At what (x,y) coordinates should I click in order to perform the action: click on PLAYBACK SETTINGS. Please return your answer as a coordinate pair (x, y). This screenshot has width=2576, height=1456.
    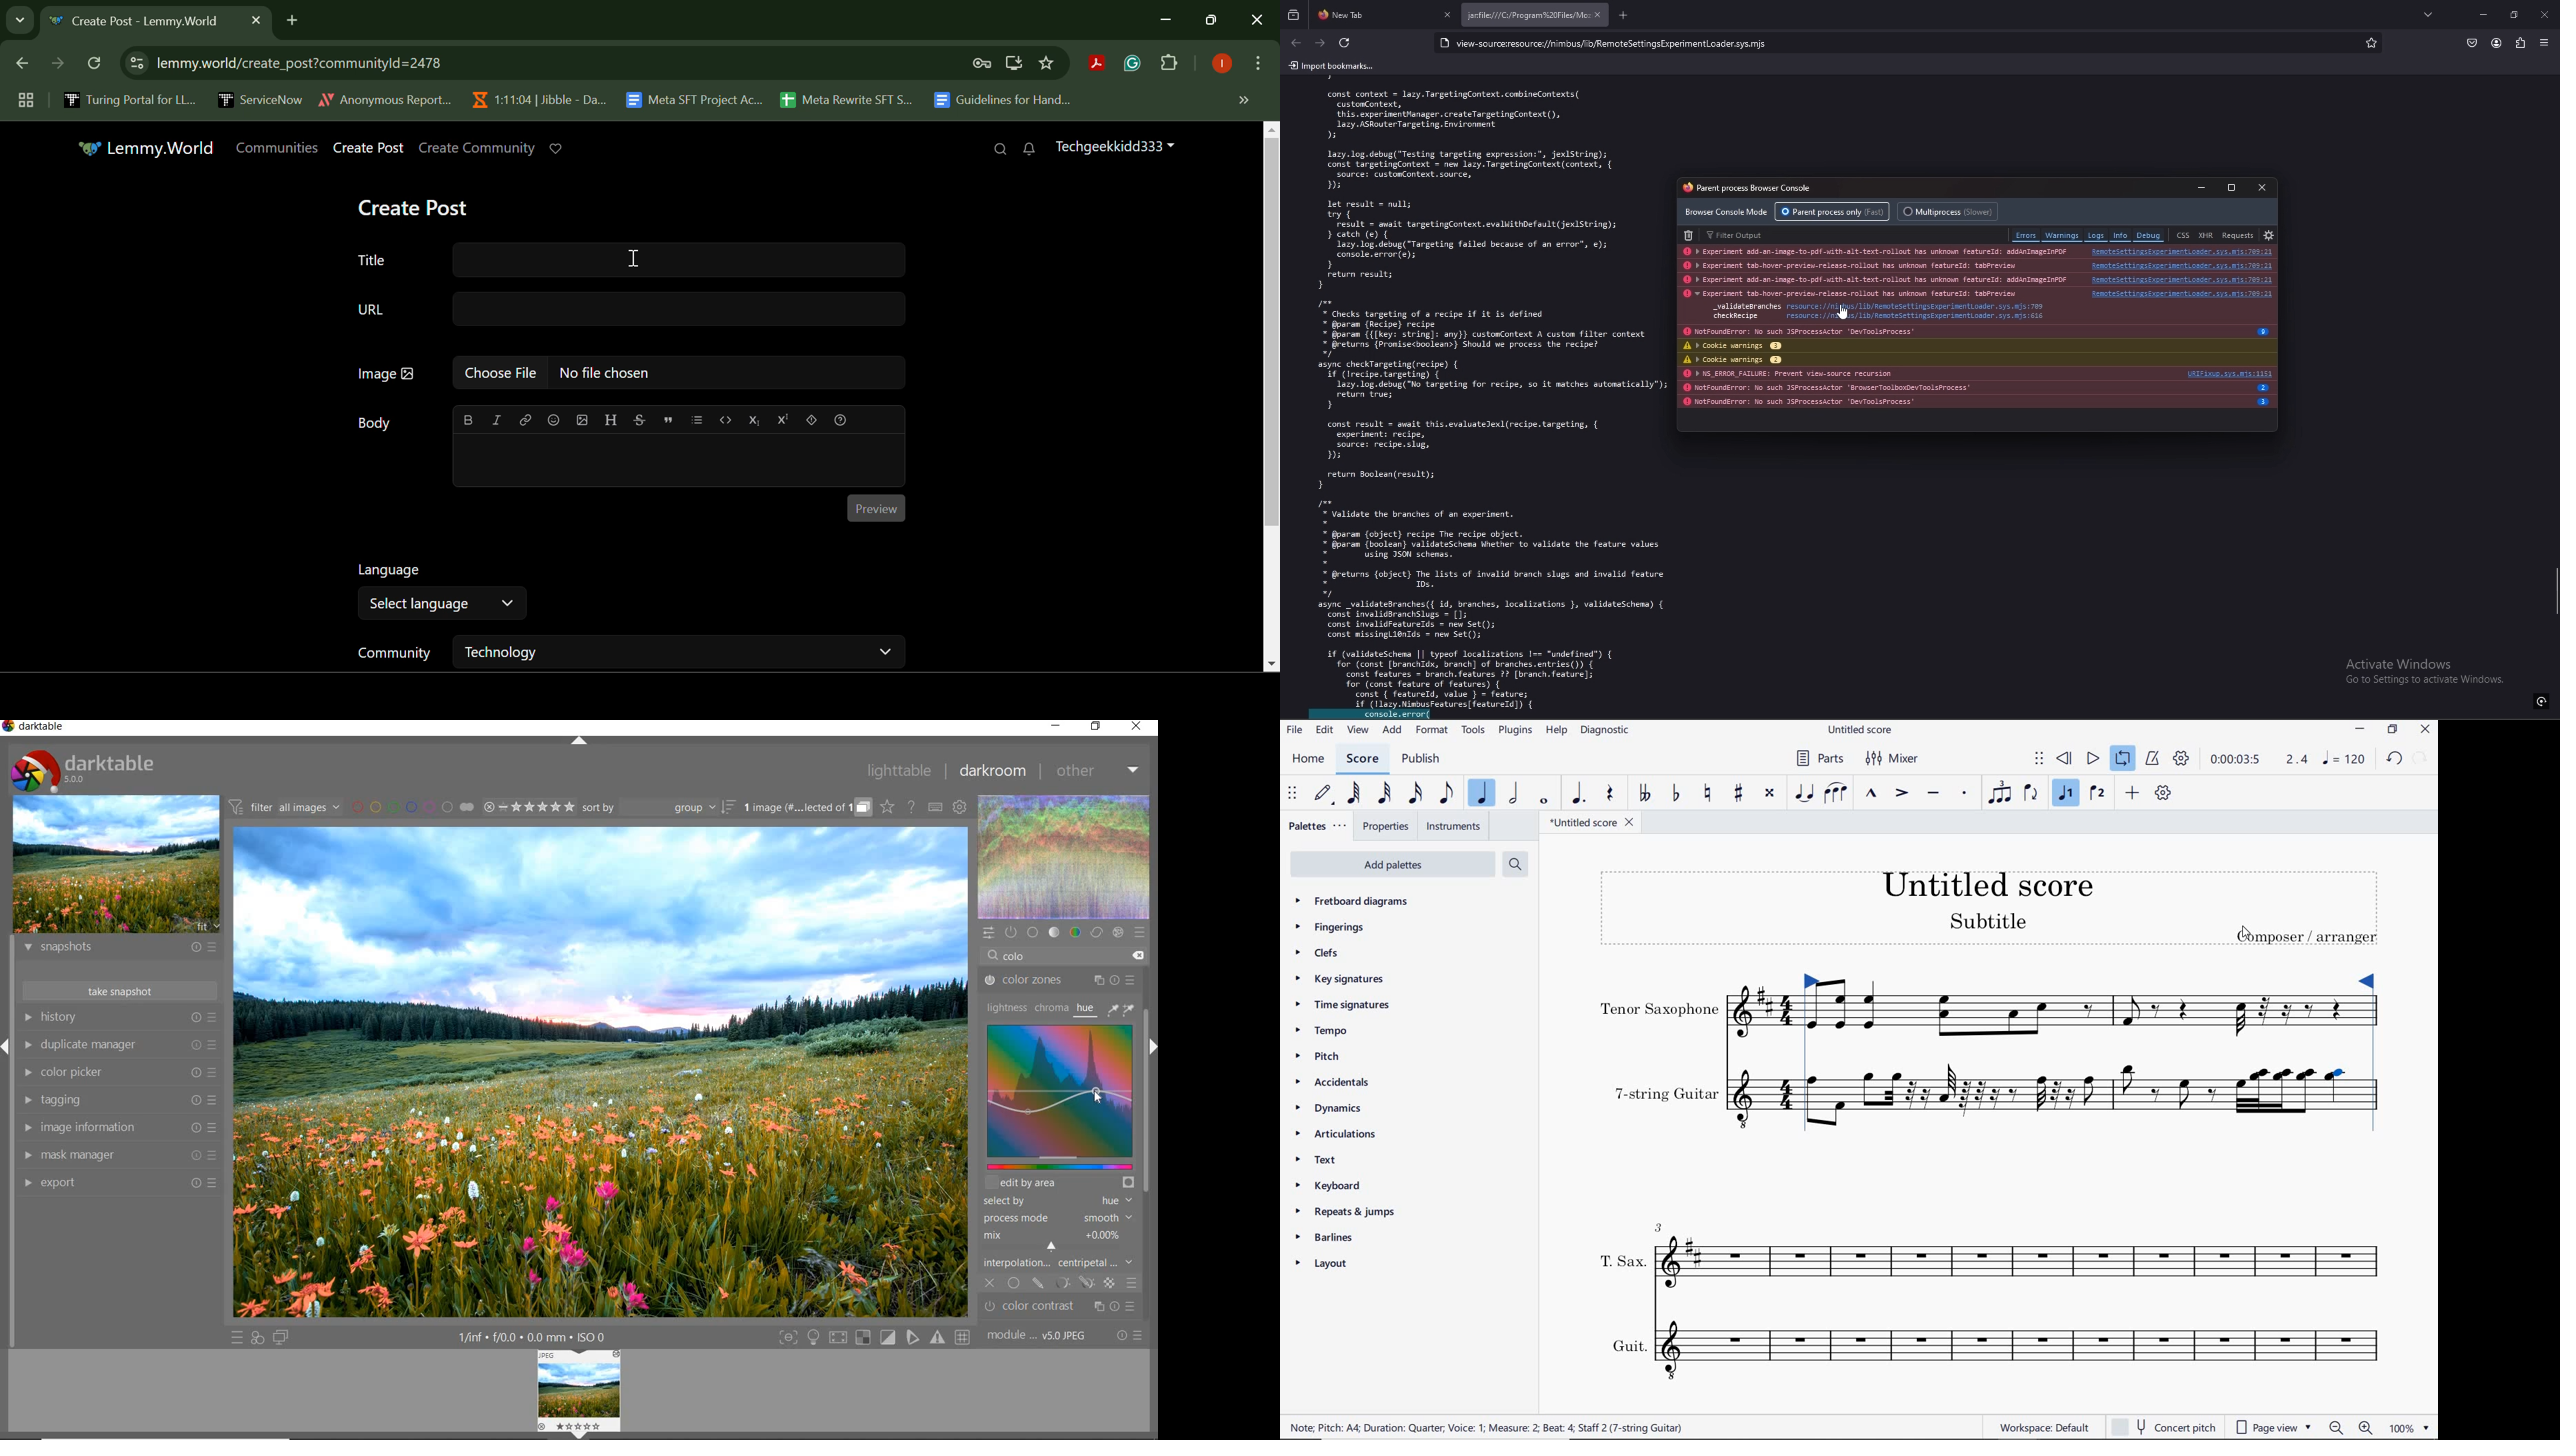
    Looking at the image, I should click on (2183, 759).